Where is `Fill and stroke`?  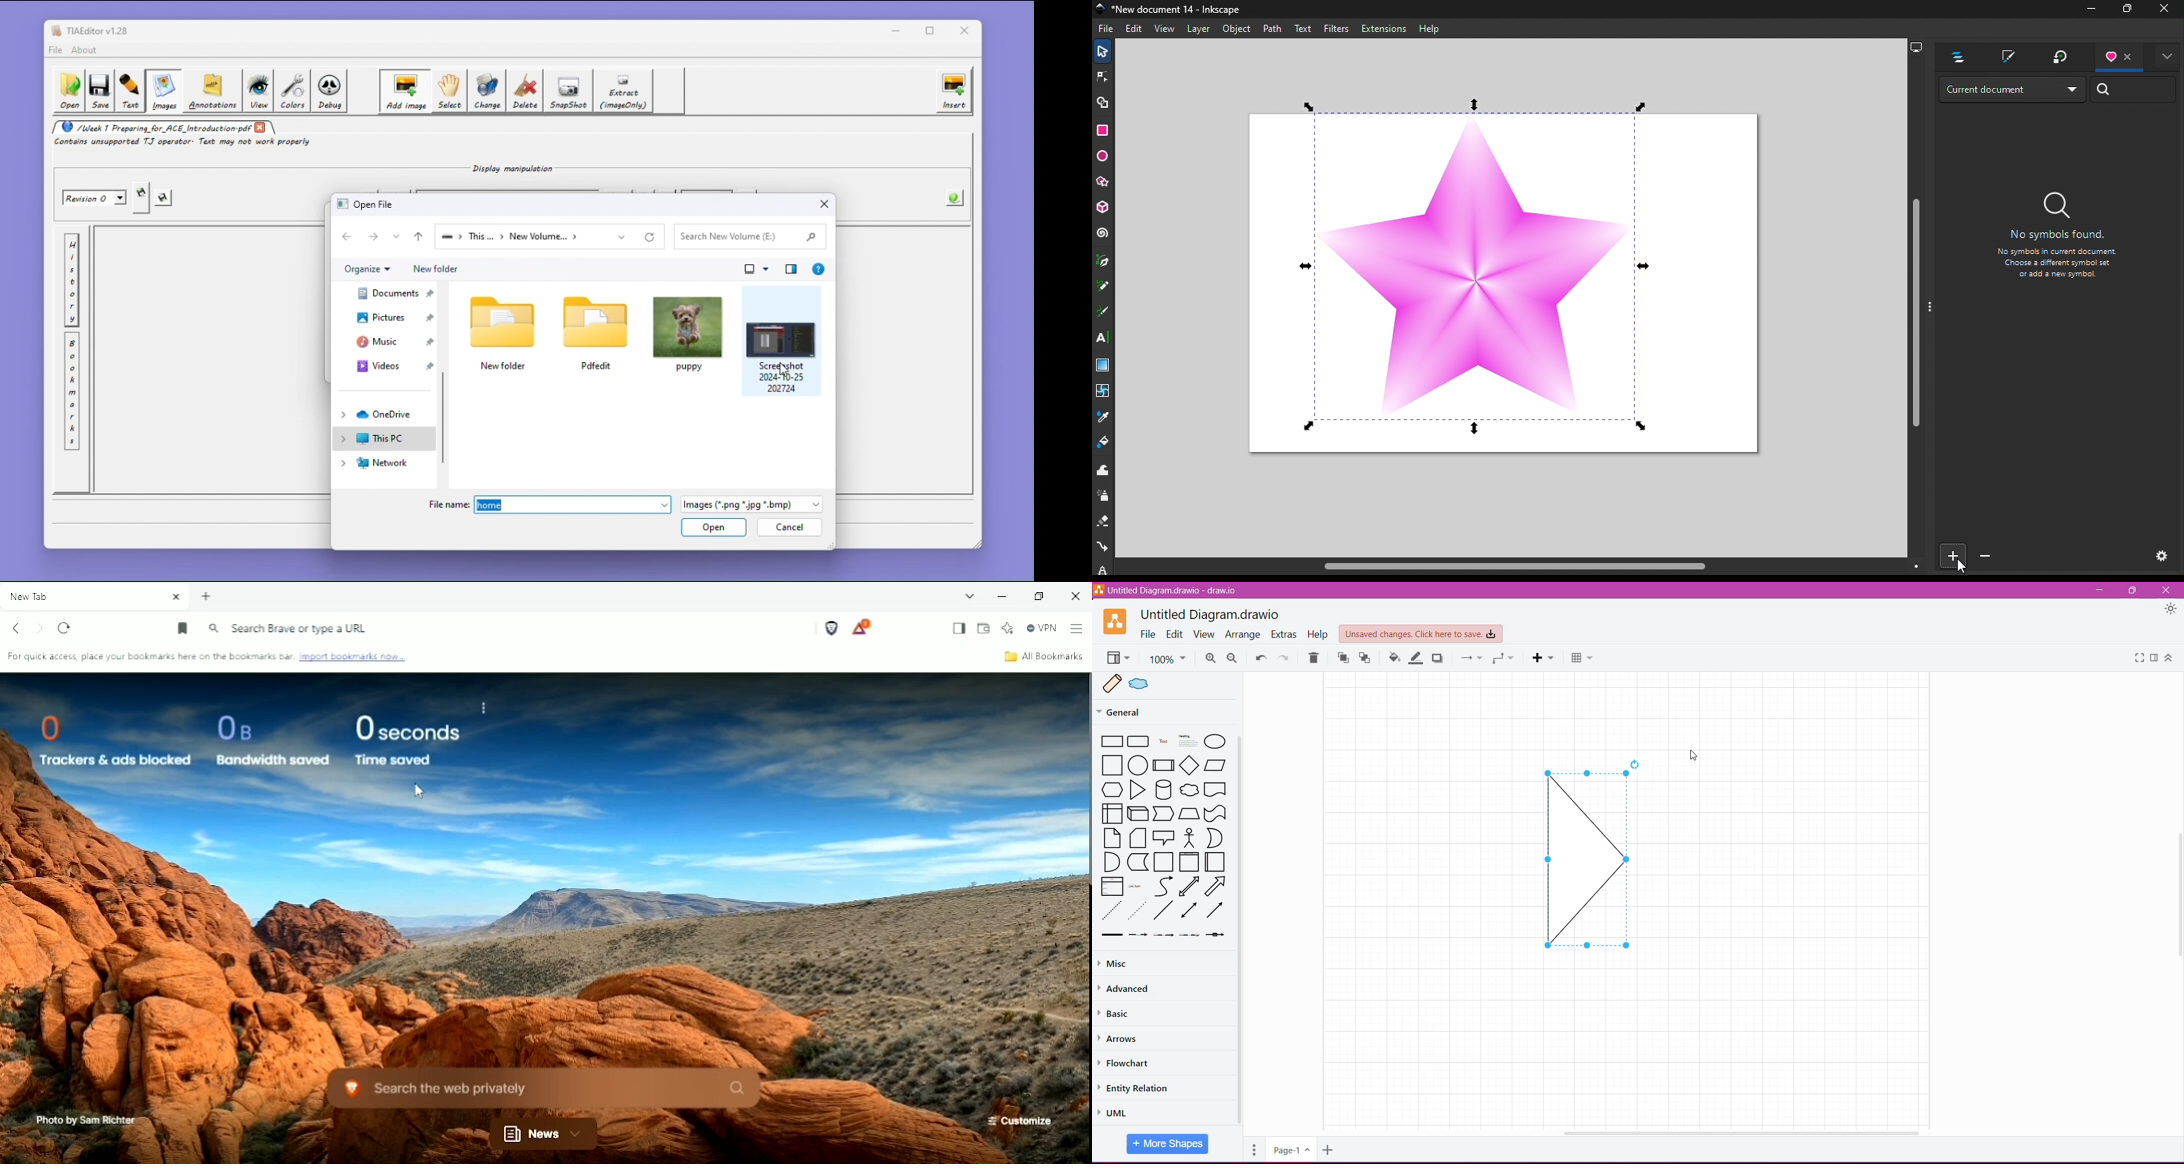
Fill and stroke is located at coordinates (2006, 58).